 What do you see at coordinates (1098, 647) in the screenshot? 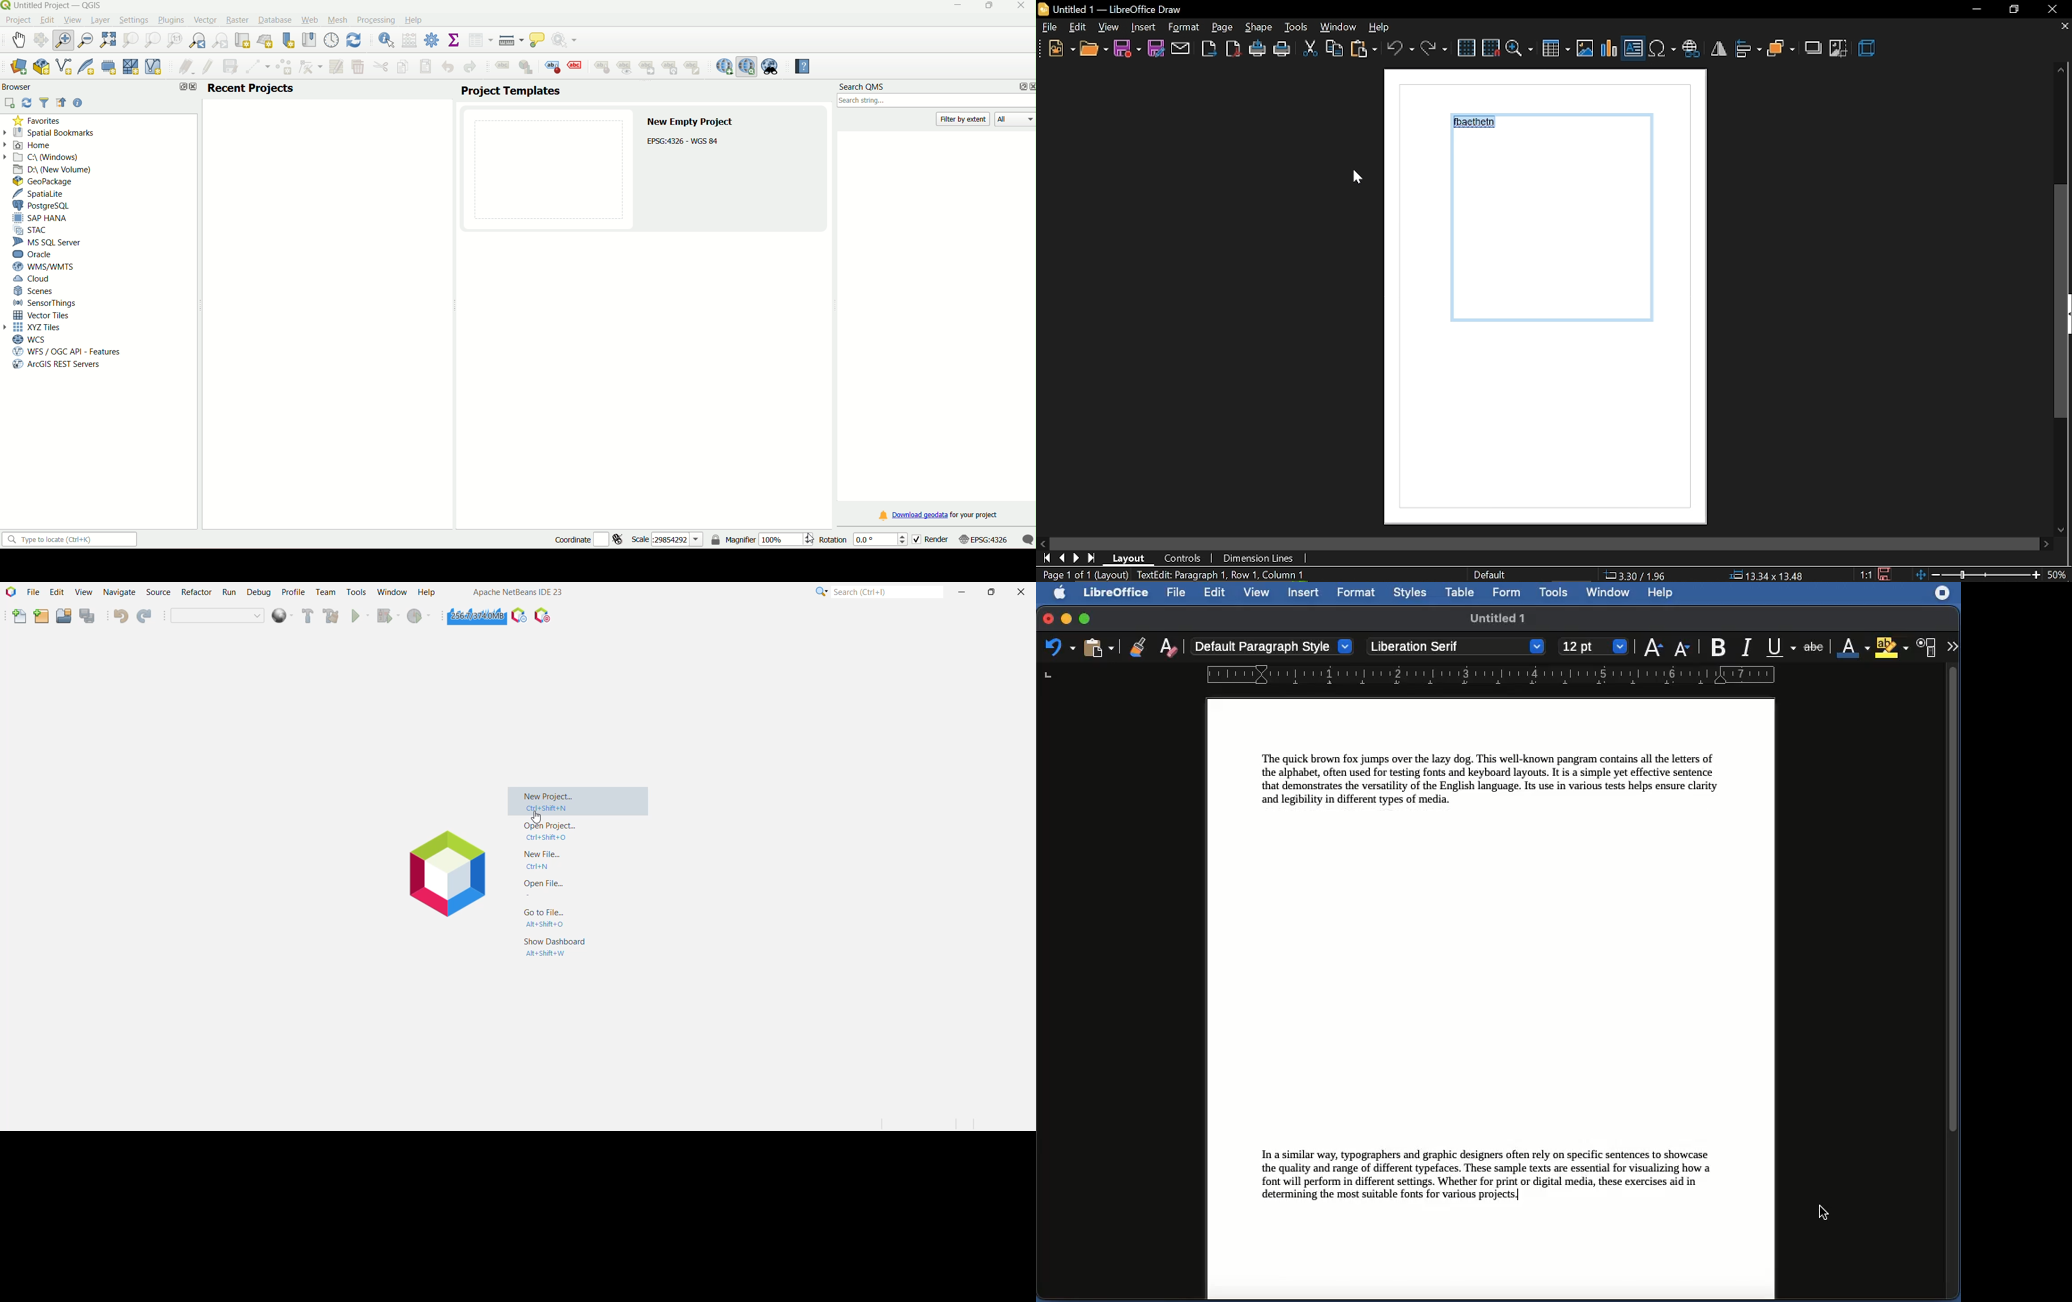
I see `clipboard` at bounding box center [1098, 647].